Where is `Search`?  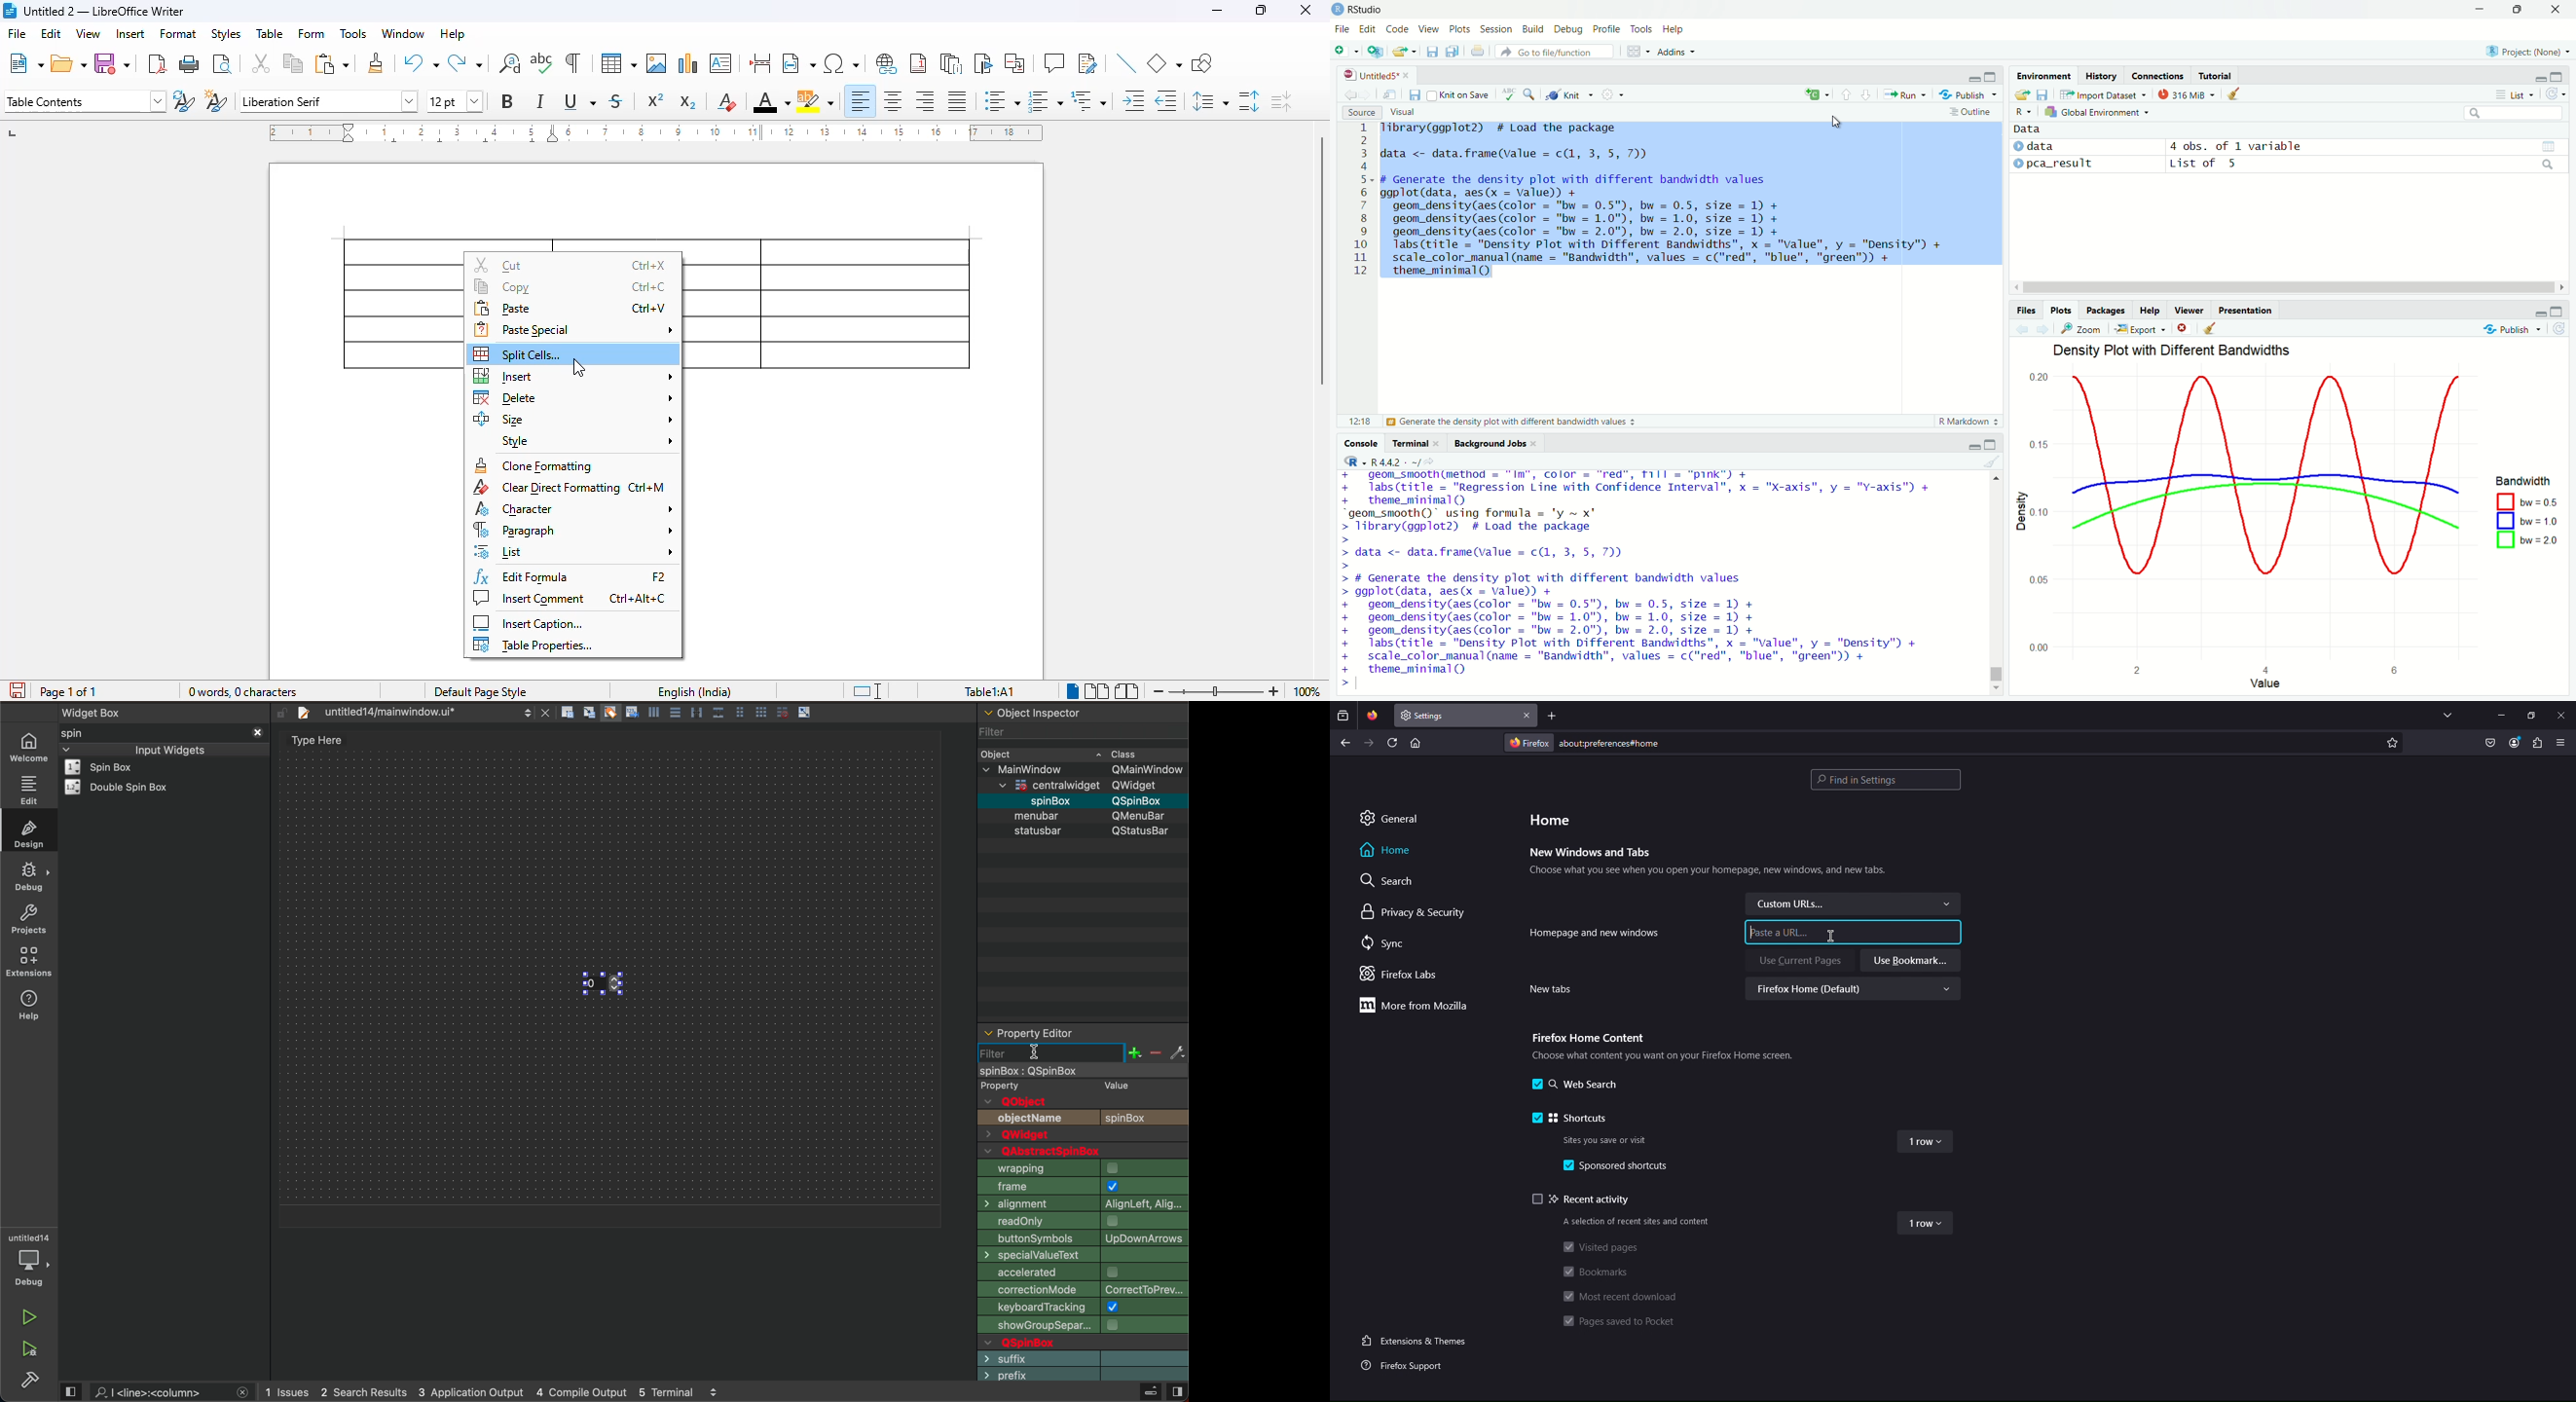 Search is located at coordinates (2514, 113).